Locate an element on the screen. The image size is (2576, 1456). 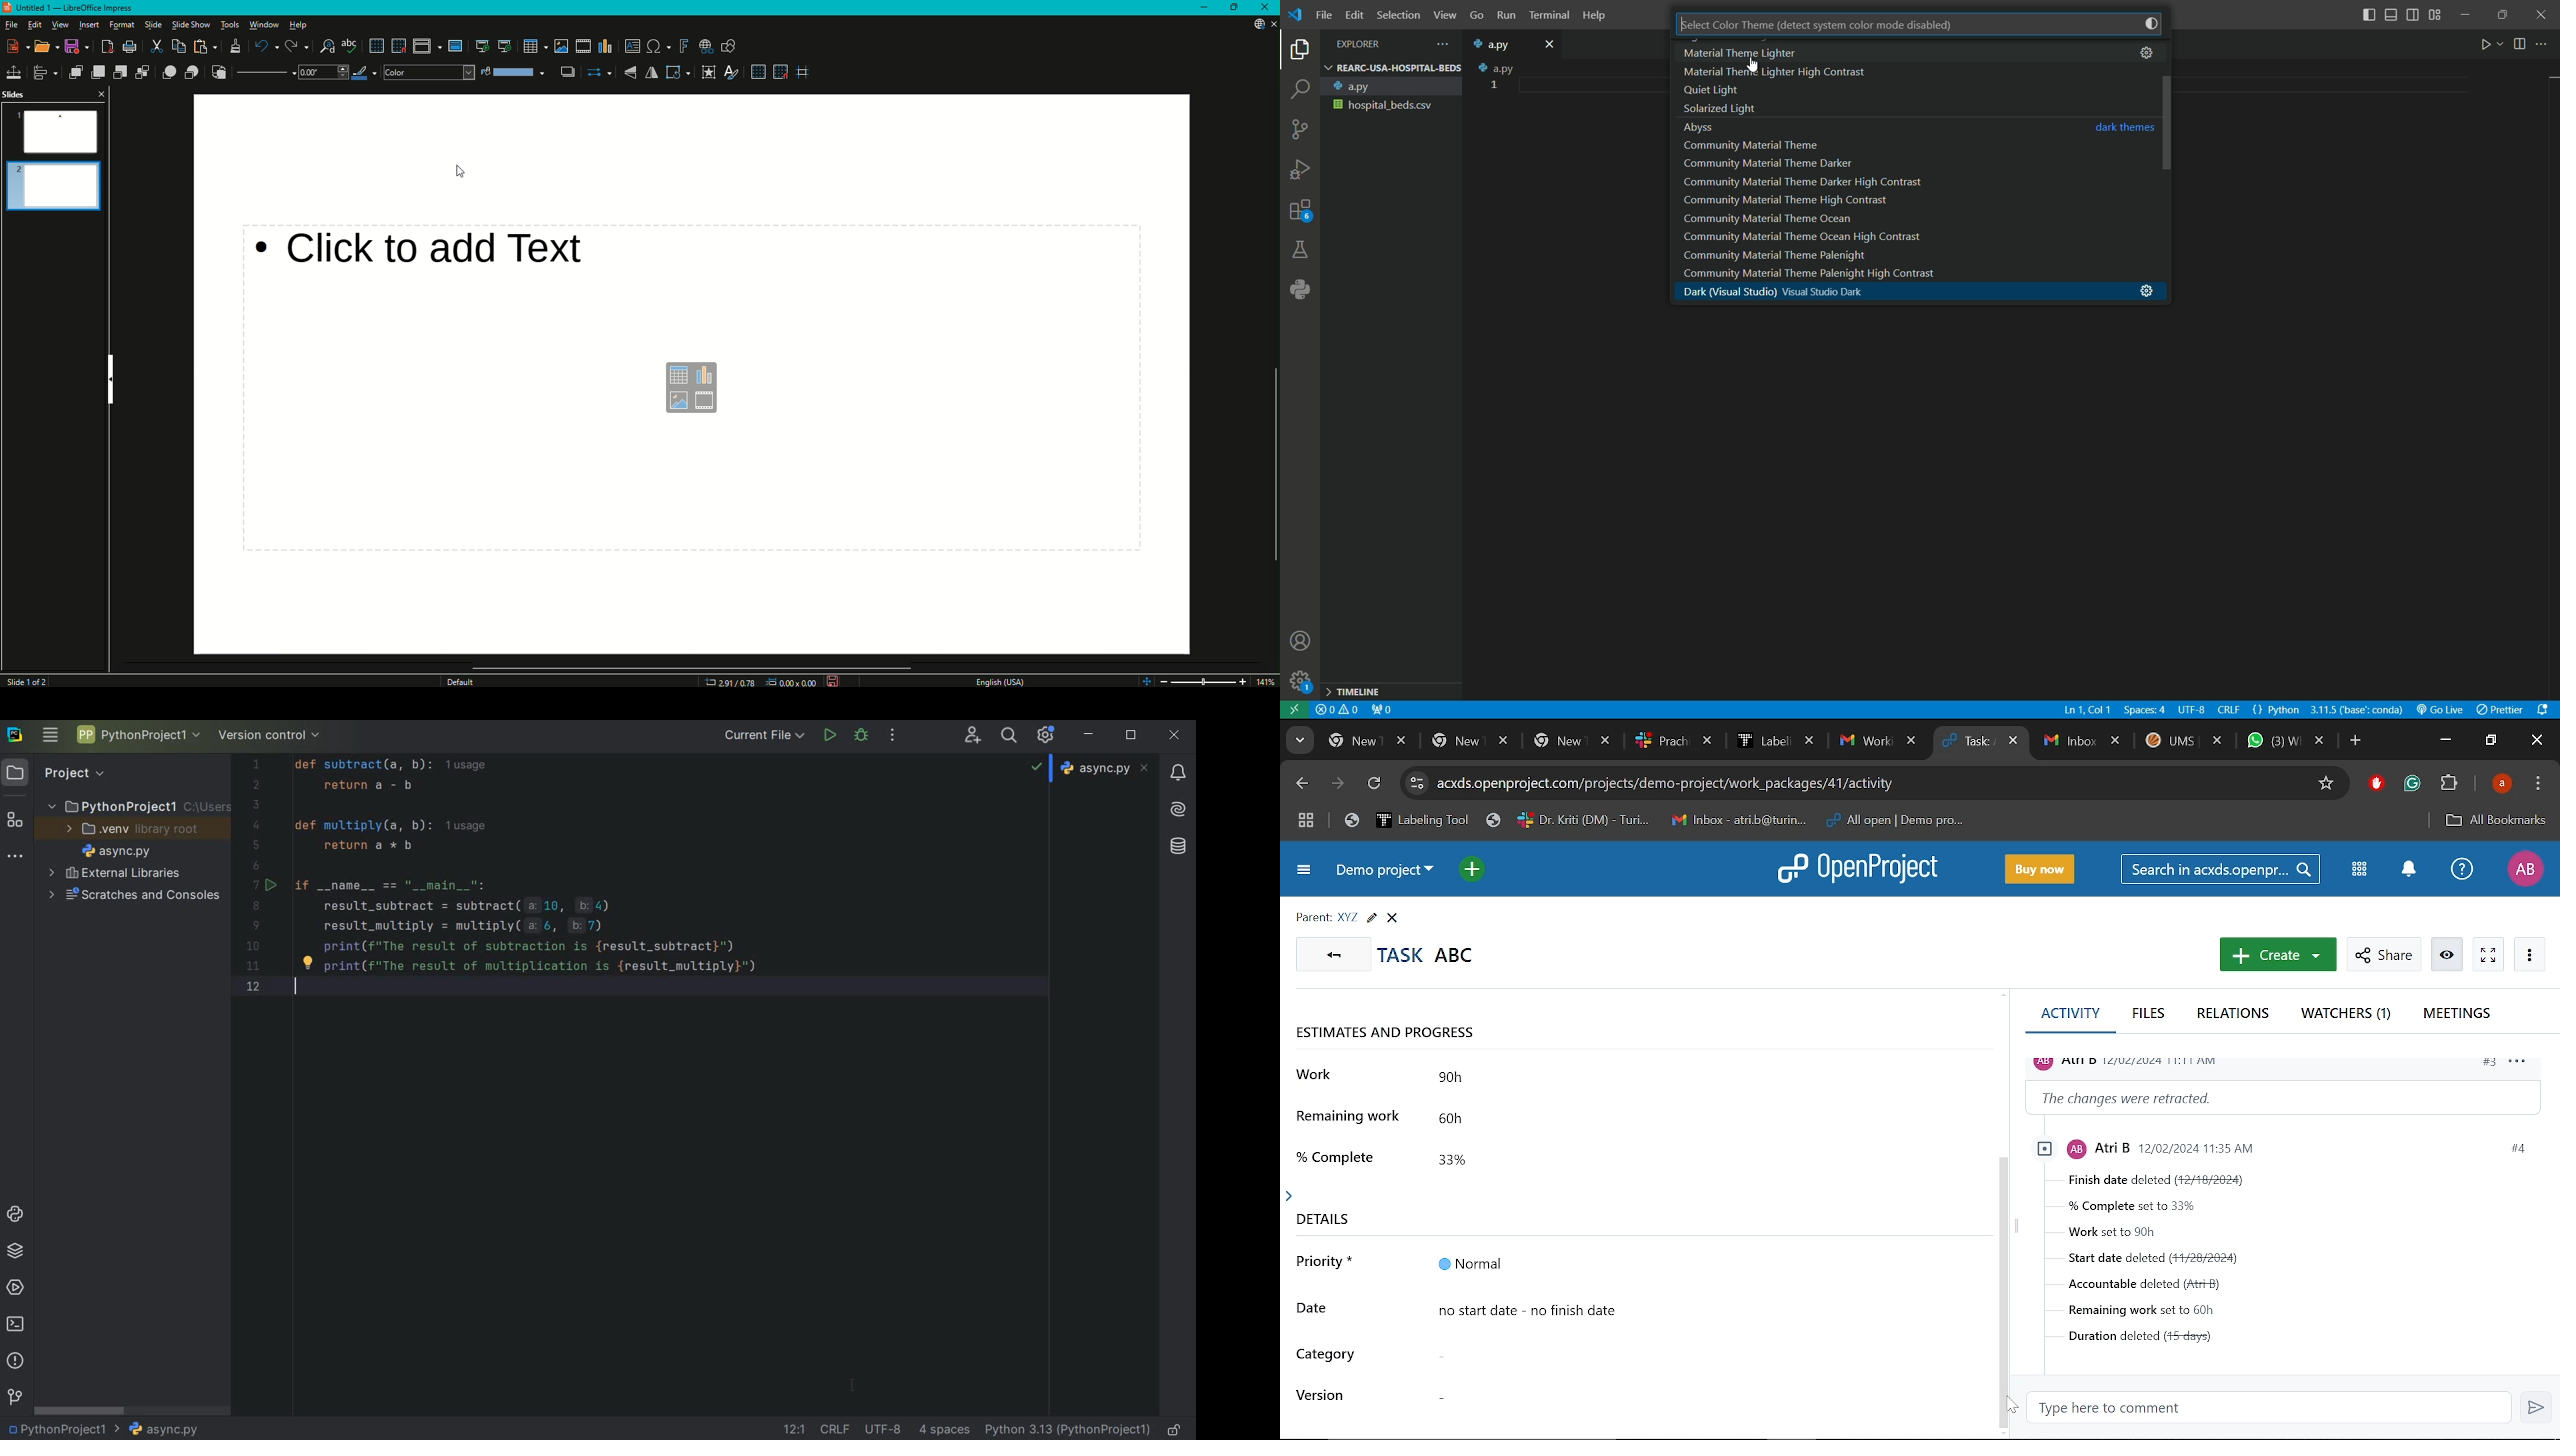
Search tabs is located at coordinates (1298, 741).